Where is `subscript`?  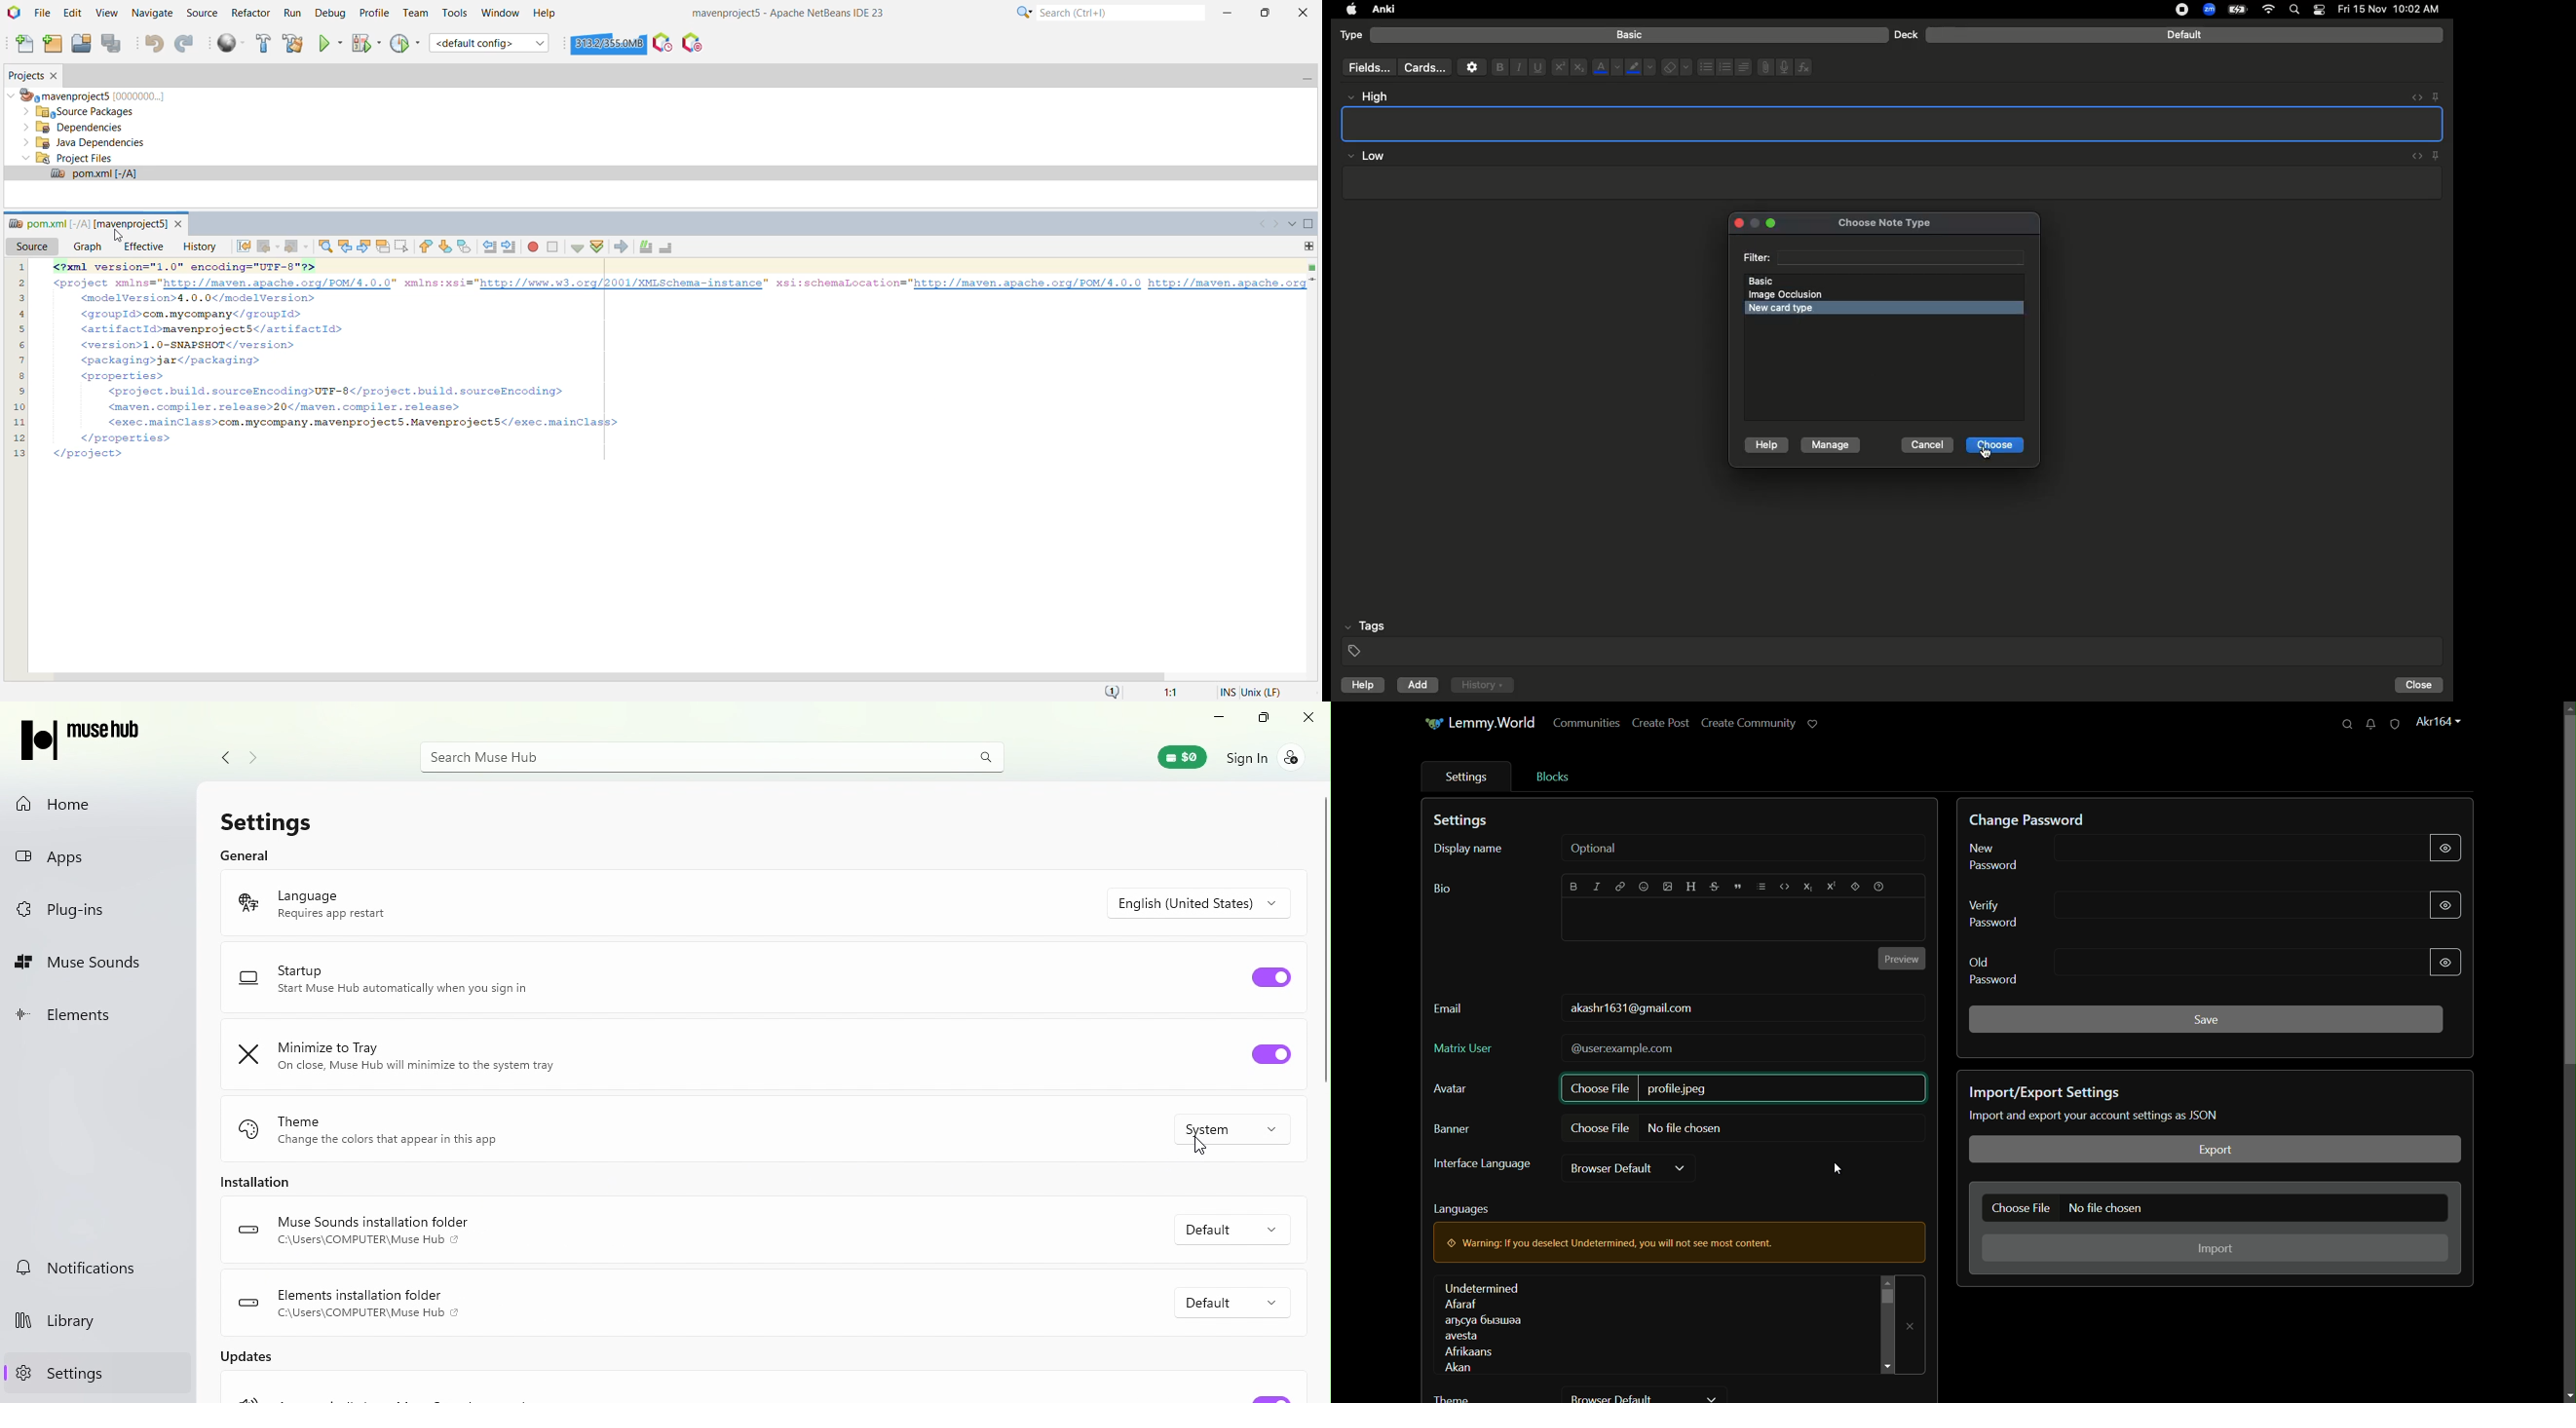
subscript is located at coordinates (1808, 887).